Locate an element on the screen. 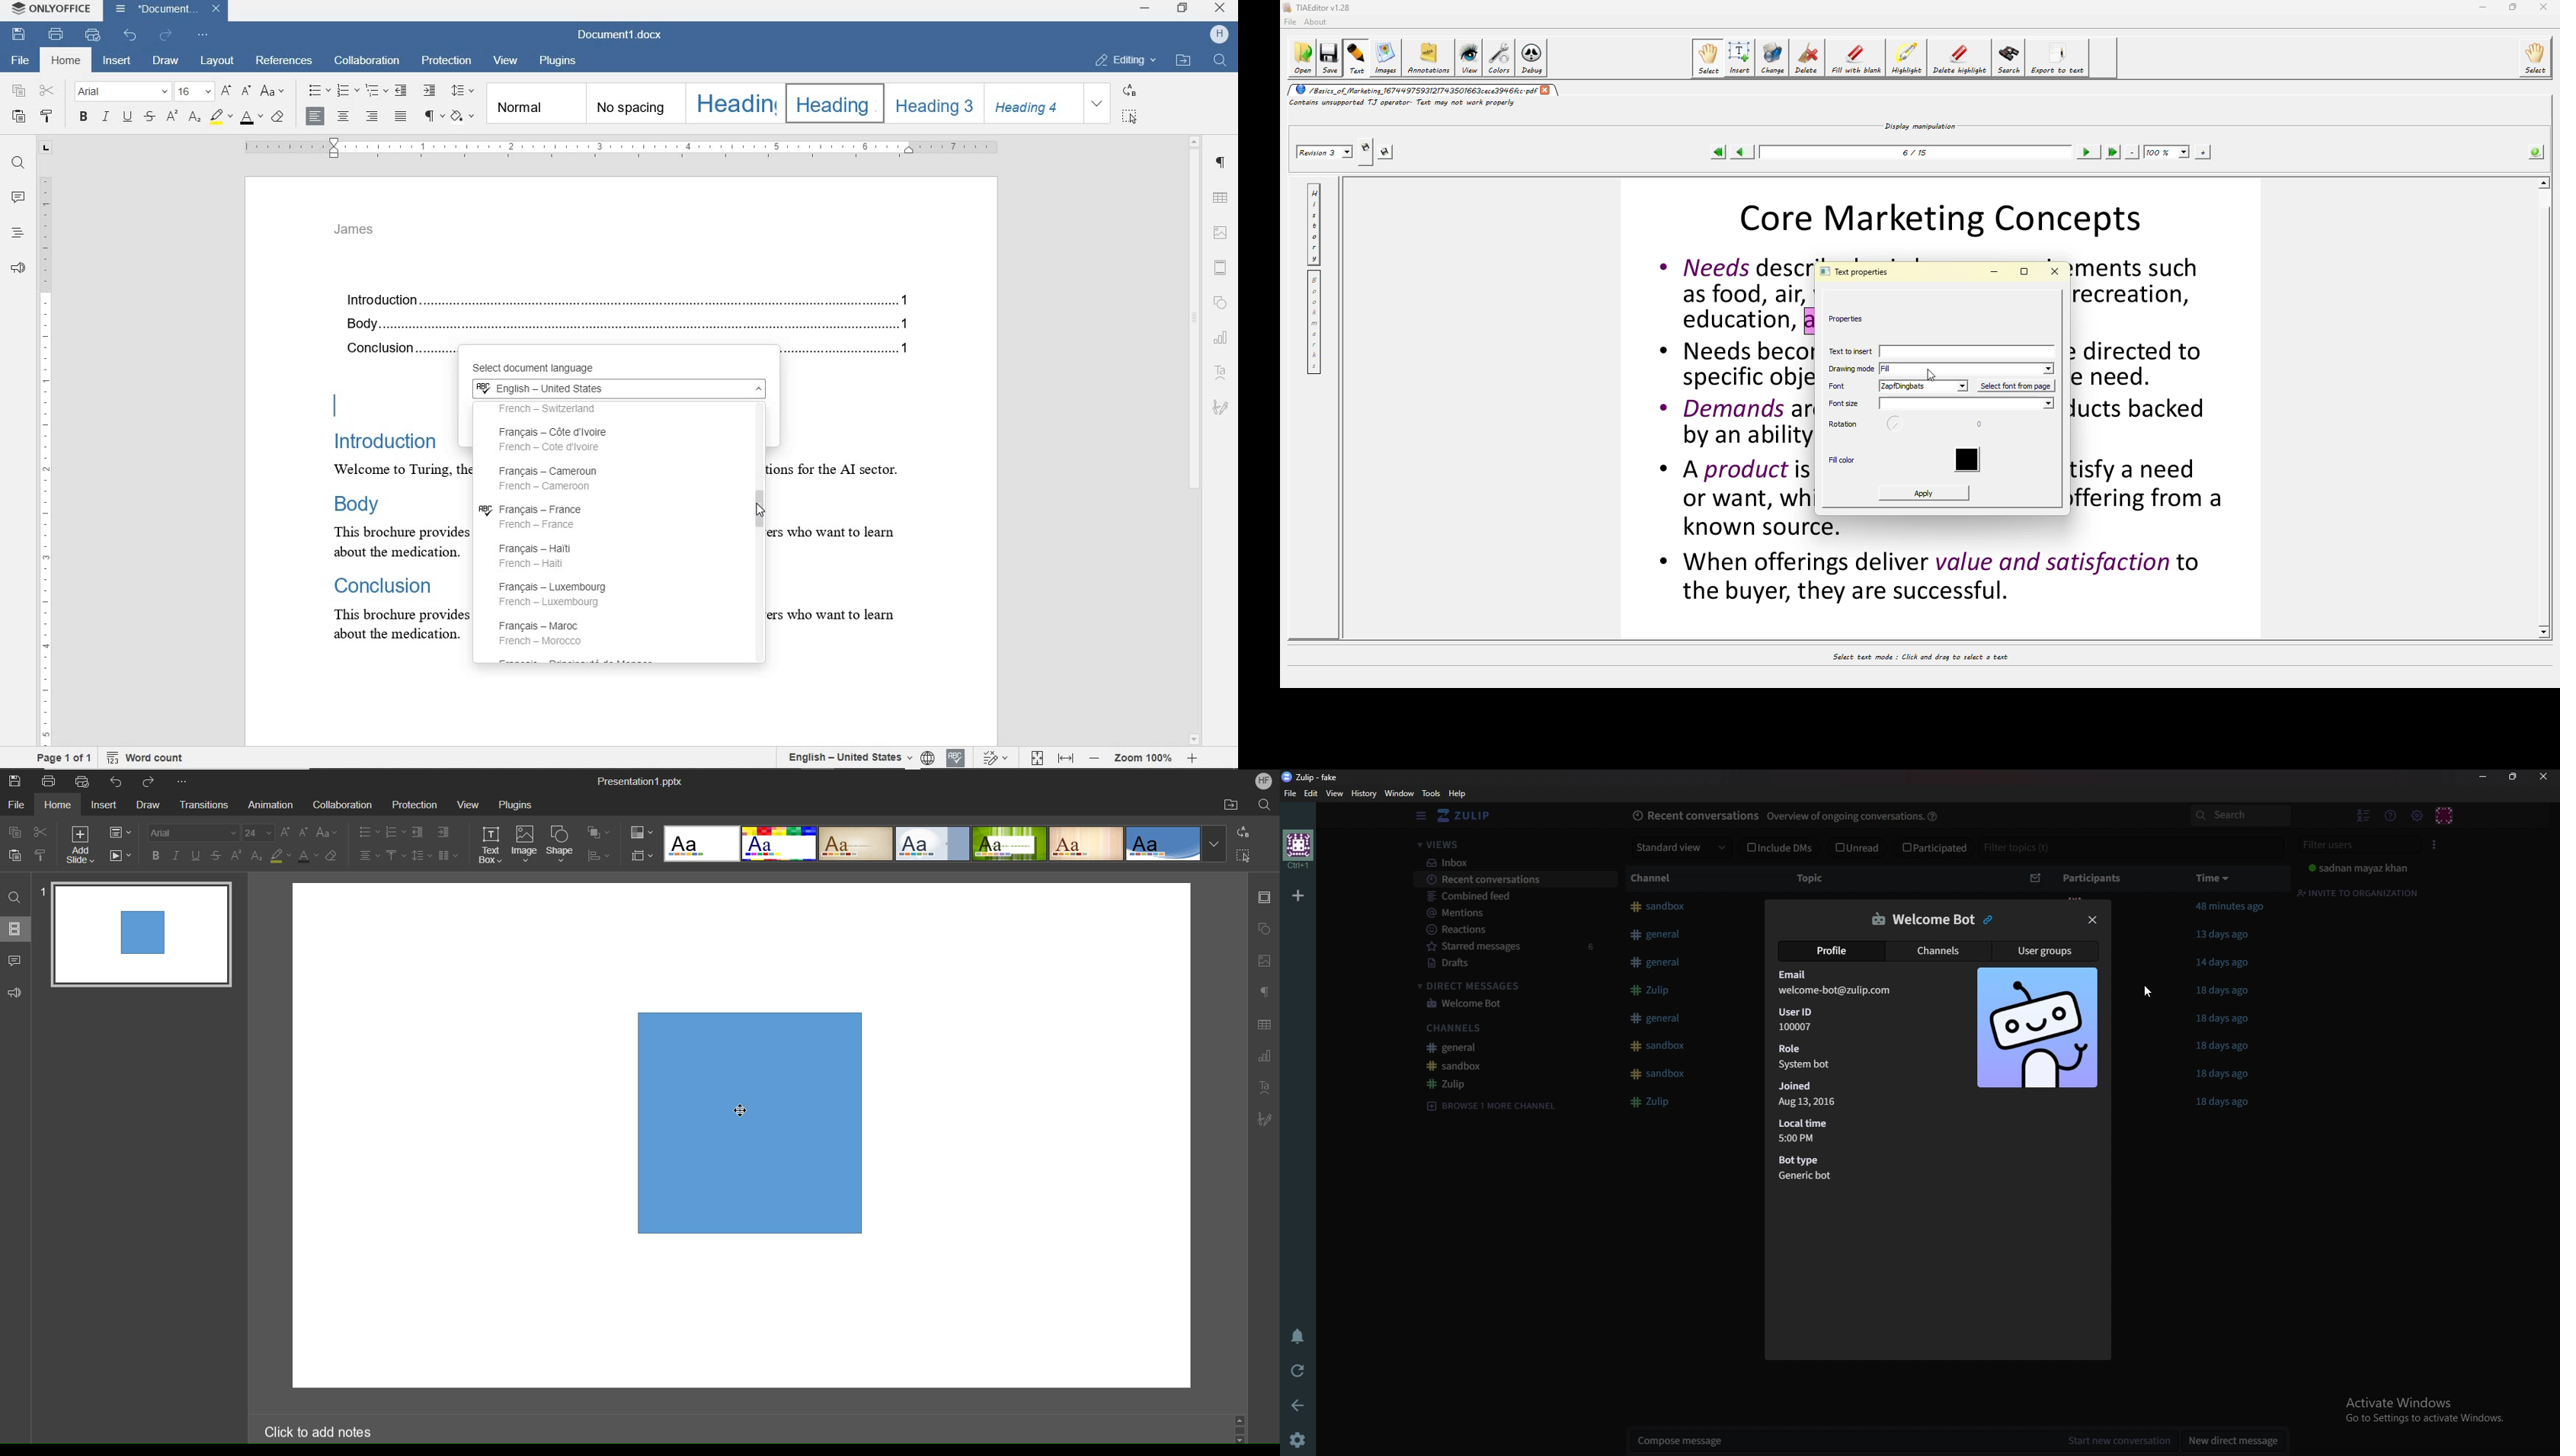 This screenshot has height=1456, width=2576. Français - Cote d Ivoire is located at coordinates (566, 440).